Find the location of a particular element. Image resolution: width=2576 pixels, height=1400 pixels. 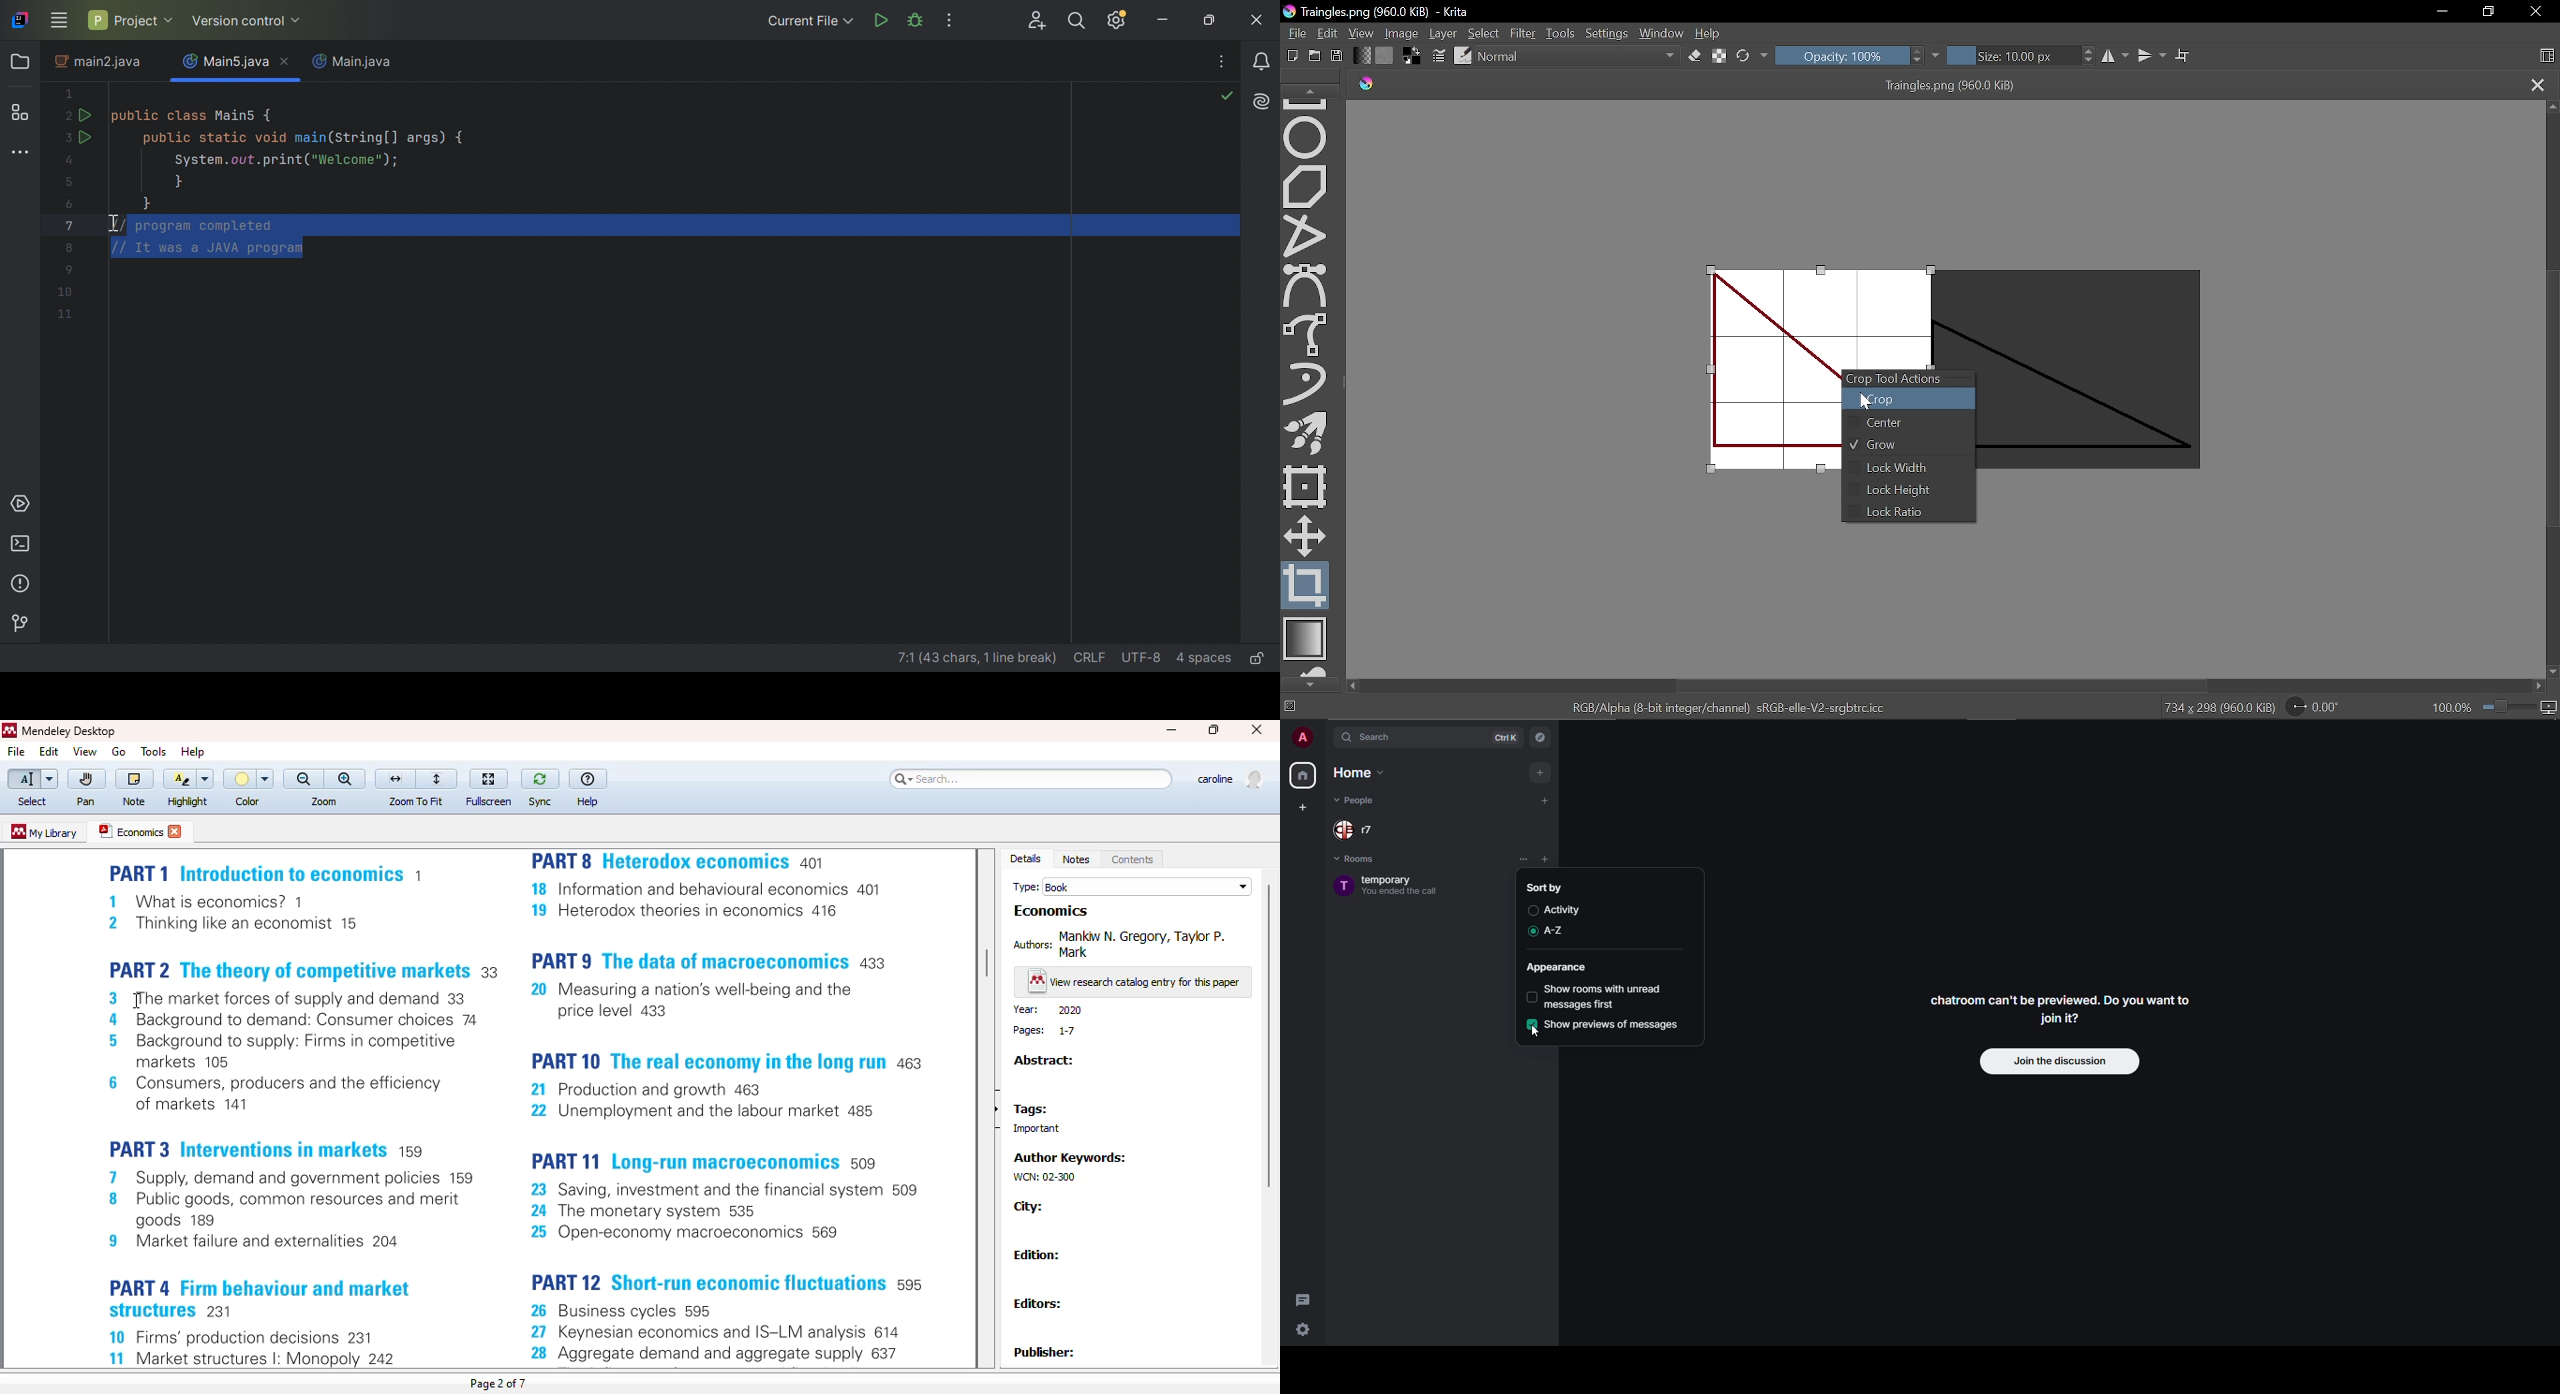

zoom to fit is located at coordinates (415, 802).